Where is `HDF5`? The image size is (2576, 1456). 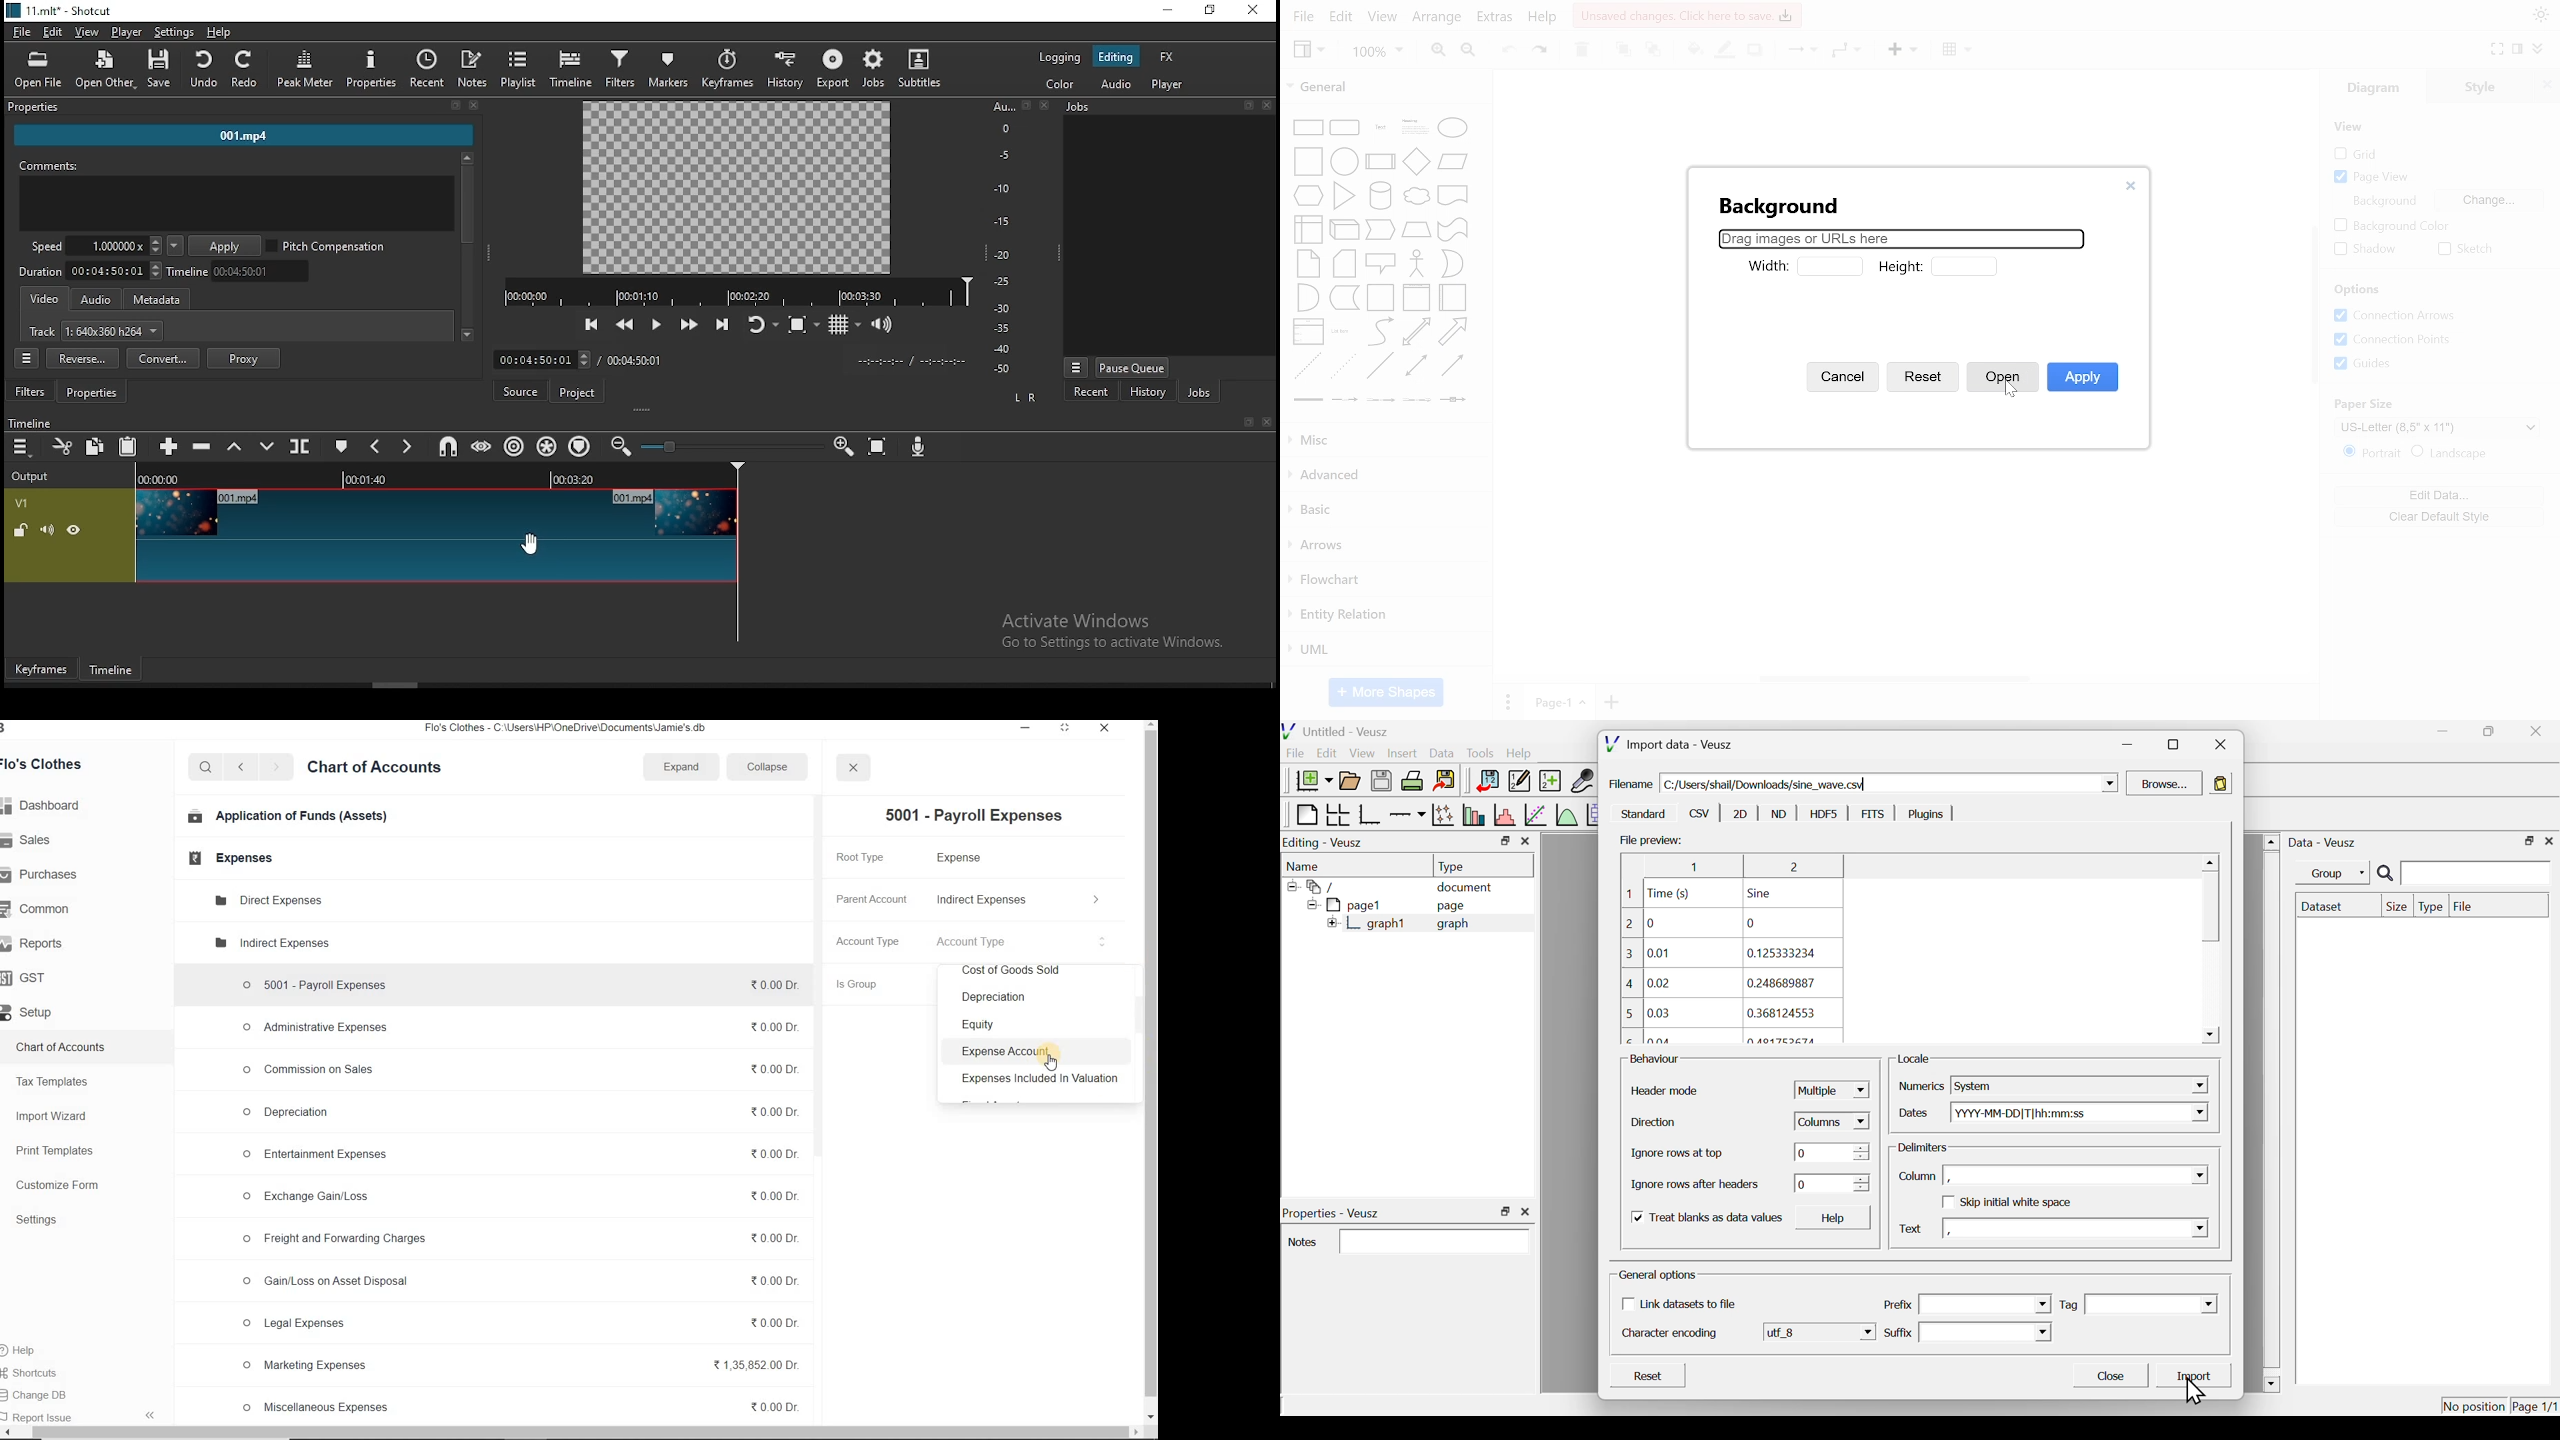 HDF5 is located at coordinates (1823, 813).